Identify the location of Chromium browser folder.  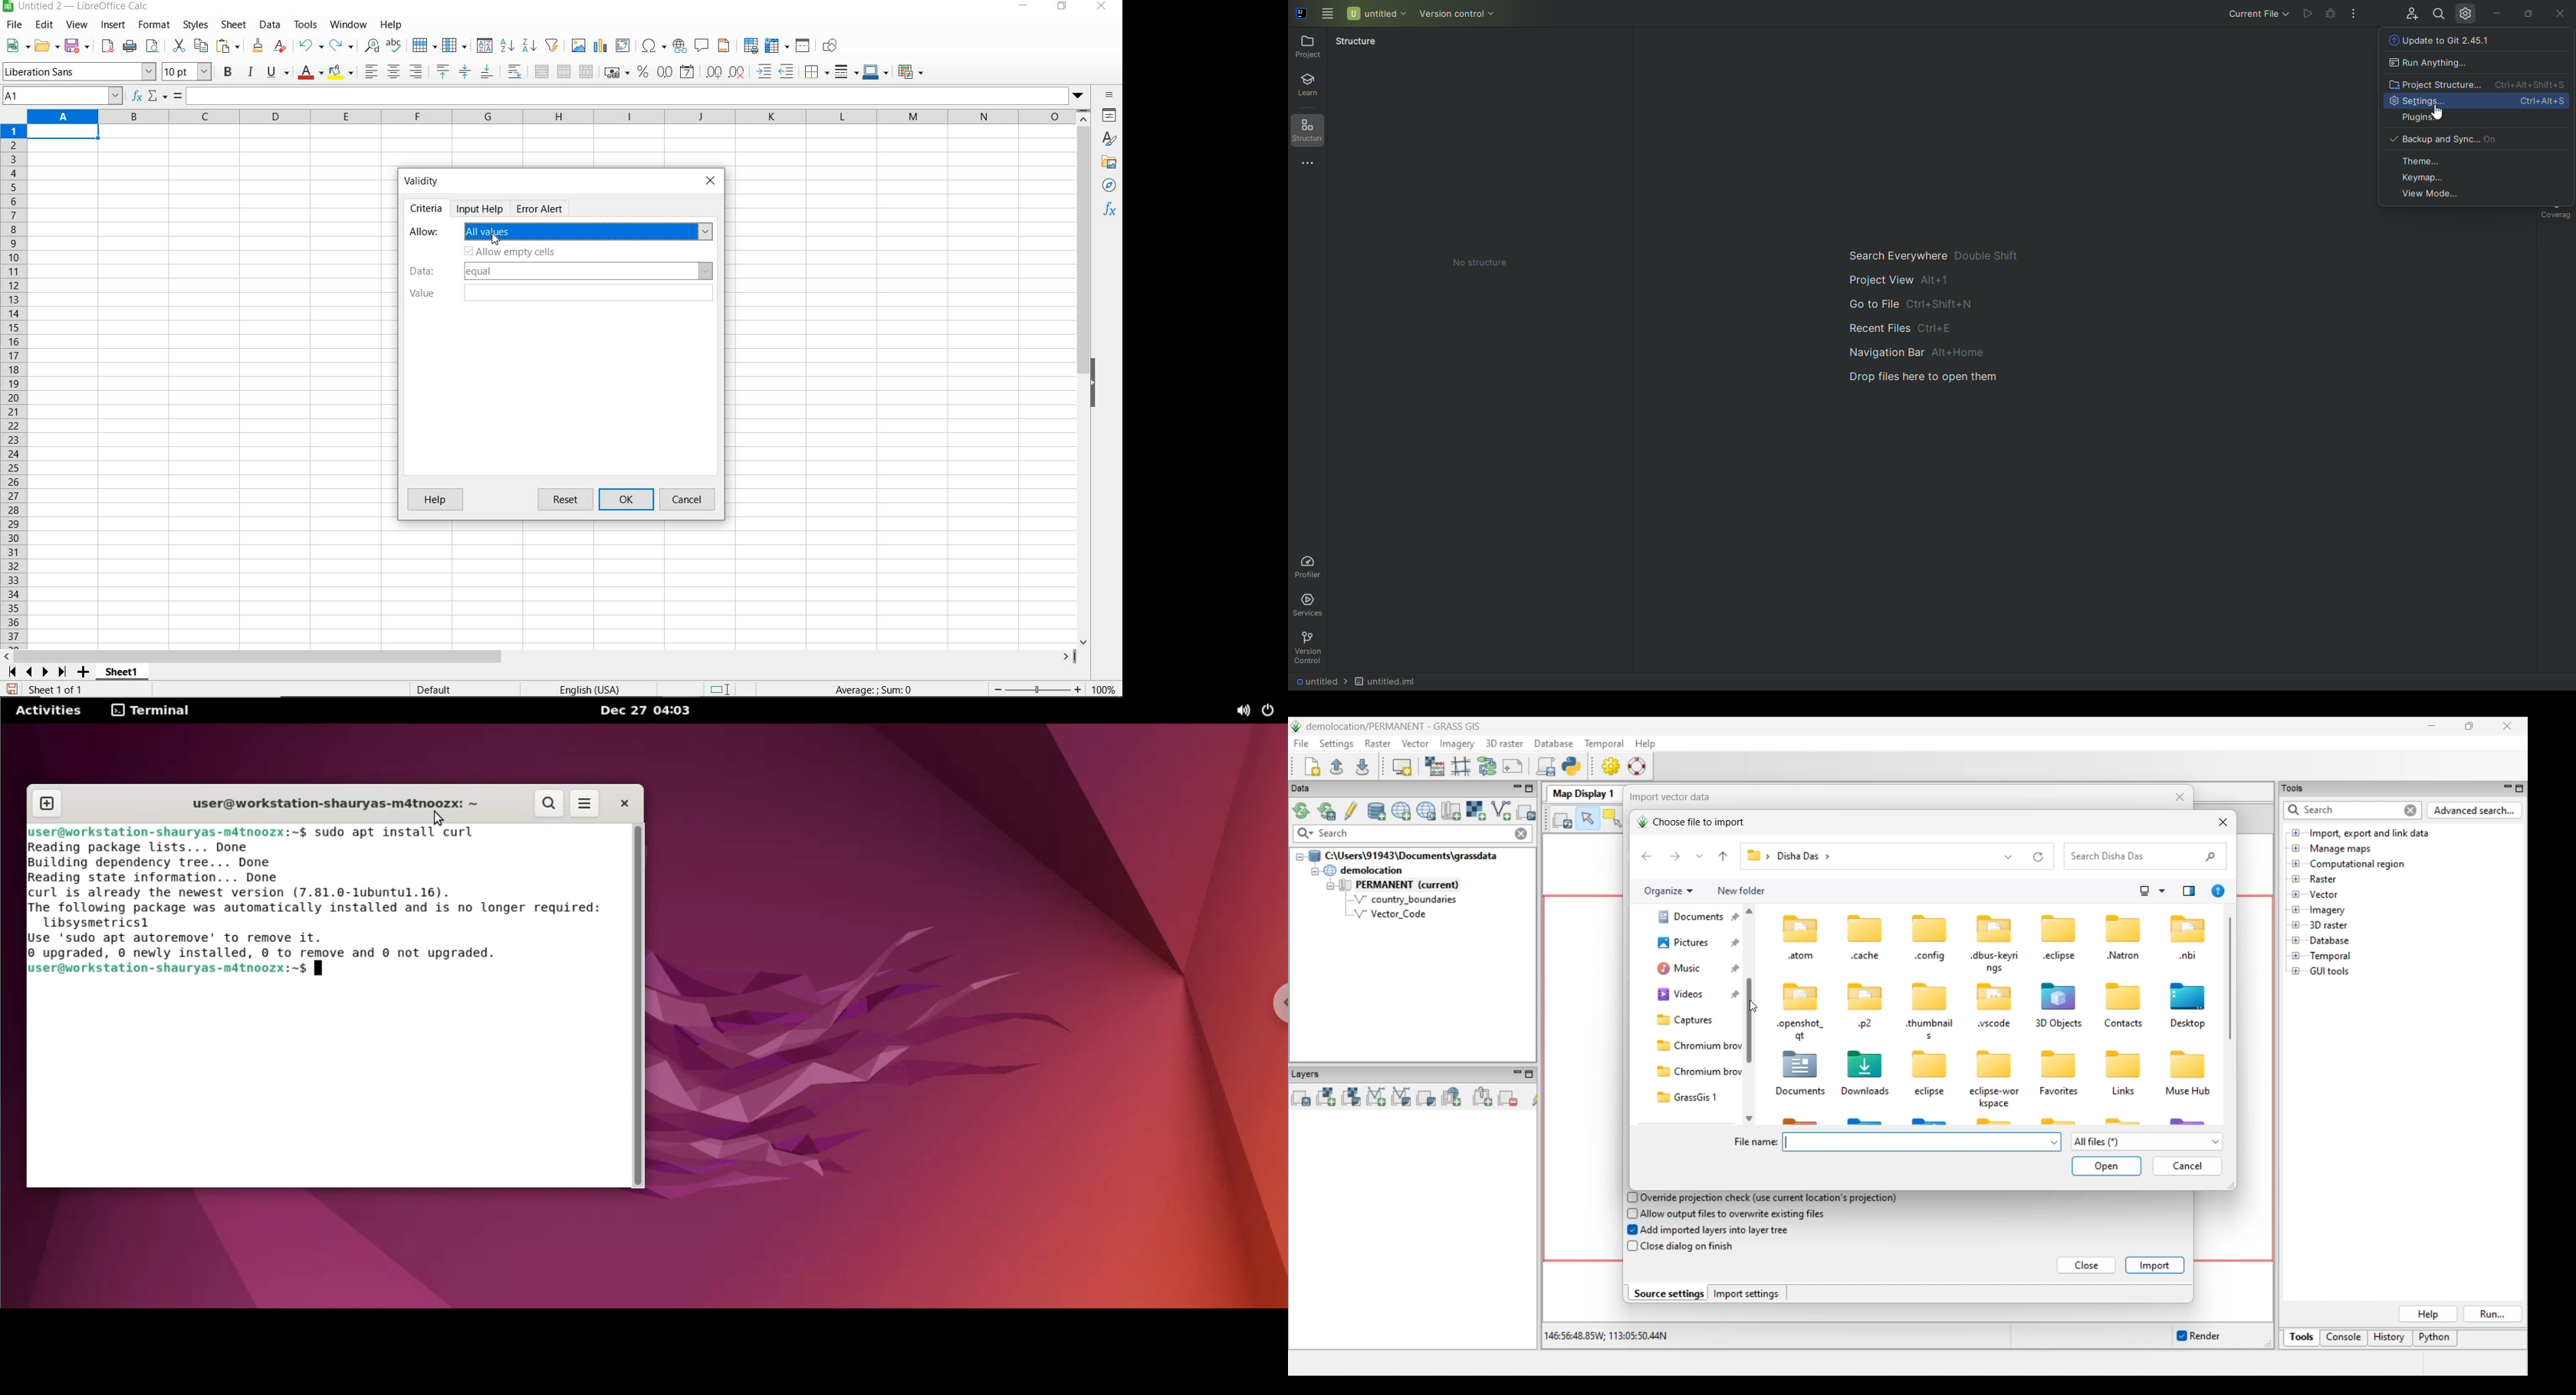
(1696, 1071).